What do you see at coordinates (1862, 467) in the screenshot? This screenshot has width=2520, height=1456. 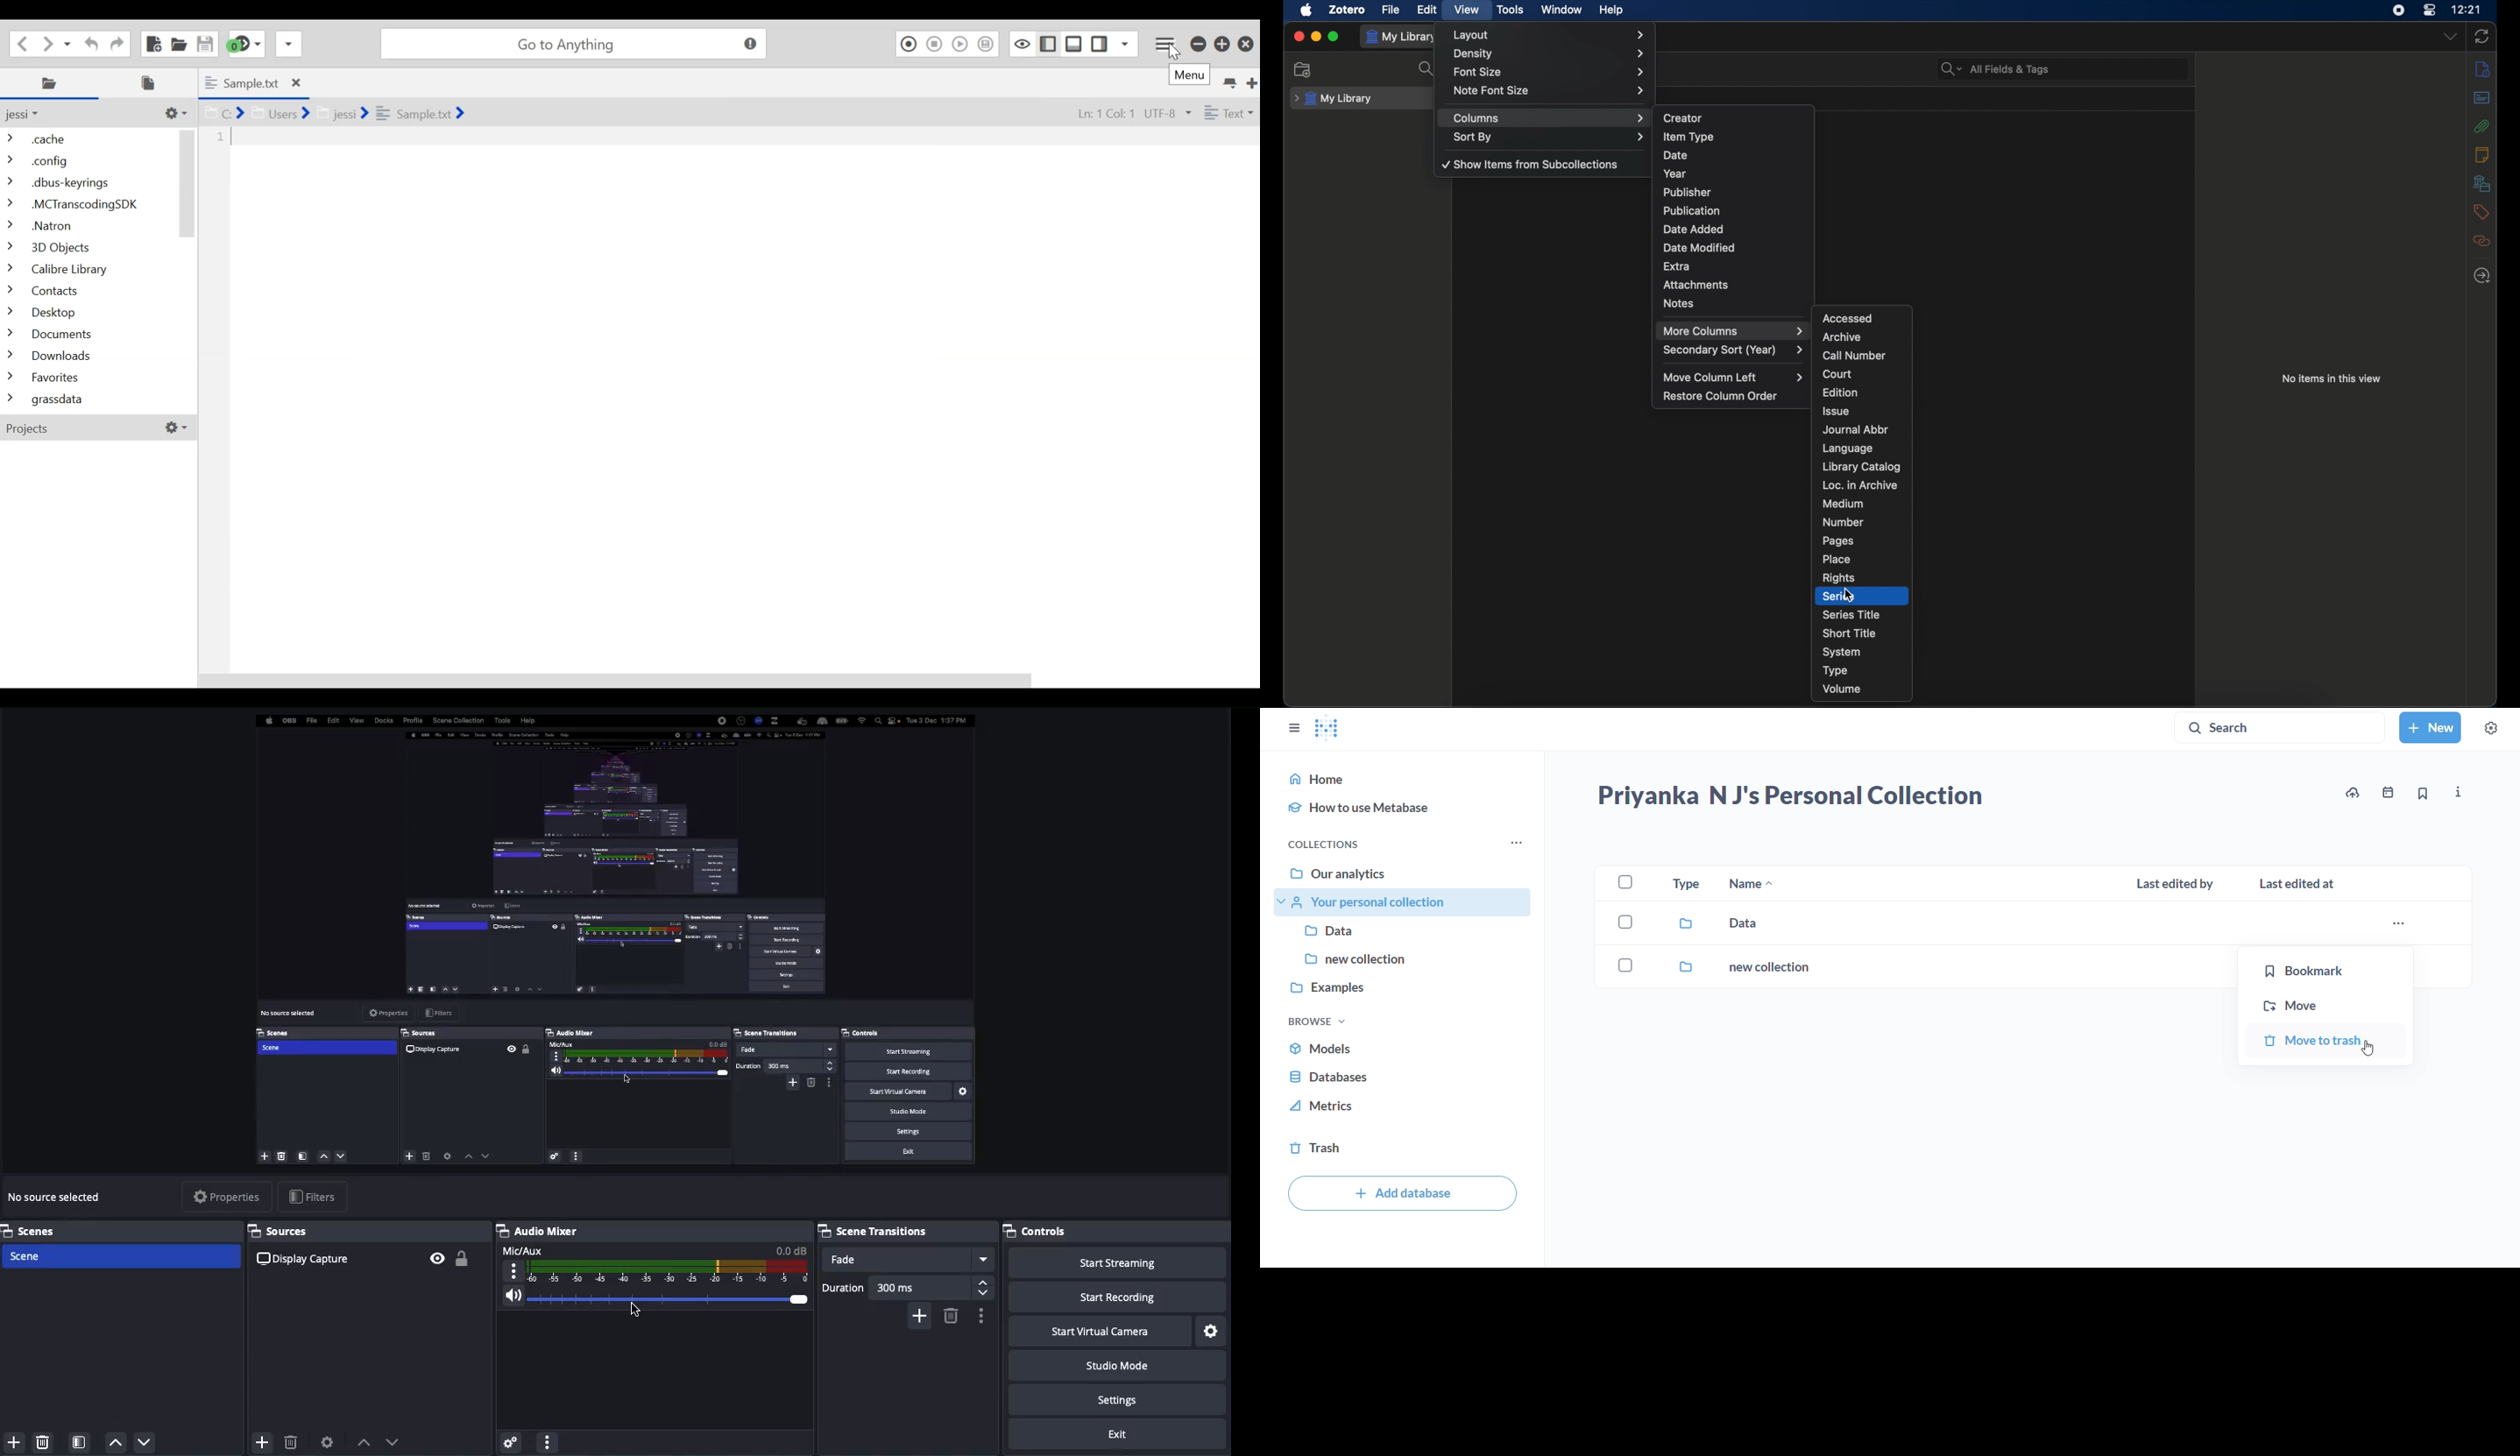 I see `library catalog` at bounding box center [1862, 467].